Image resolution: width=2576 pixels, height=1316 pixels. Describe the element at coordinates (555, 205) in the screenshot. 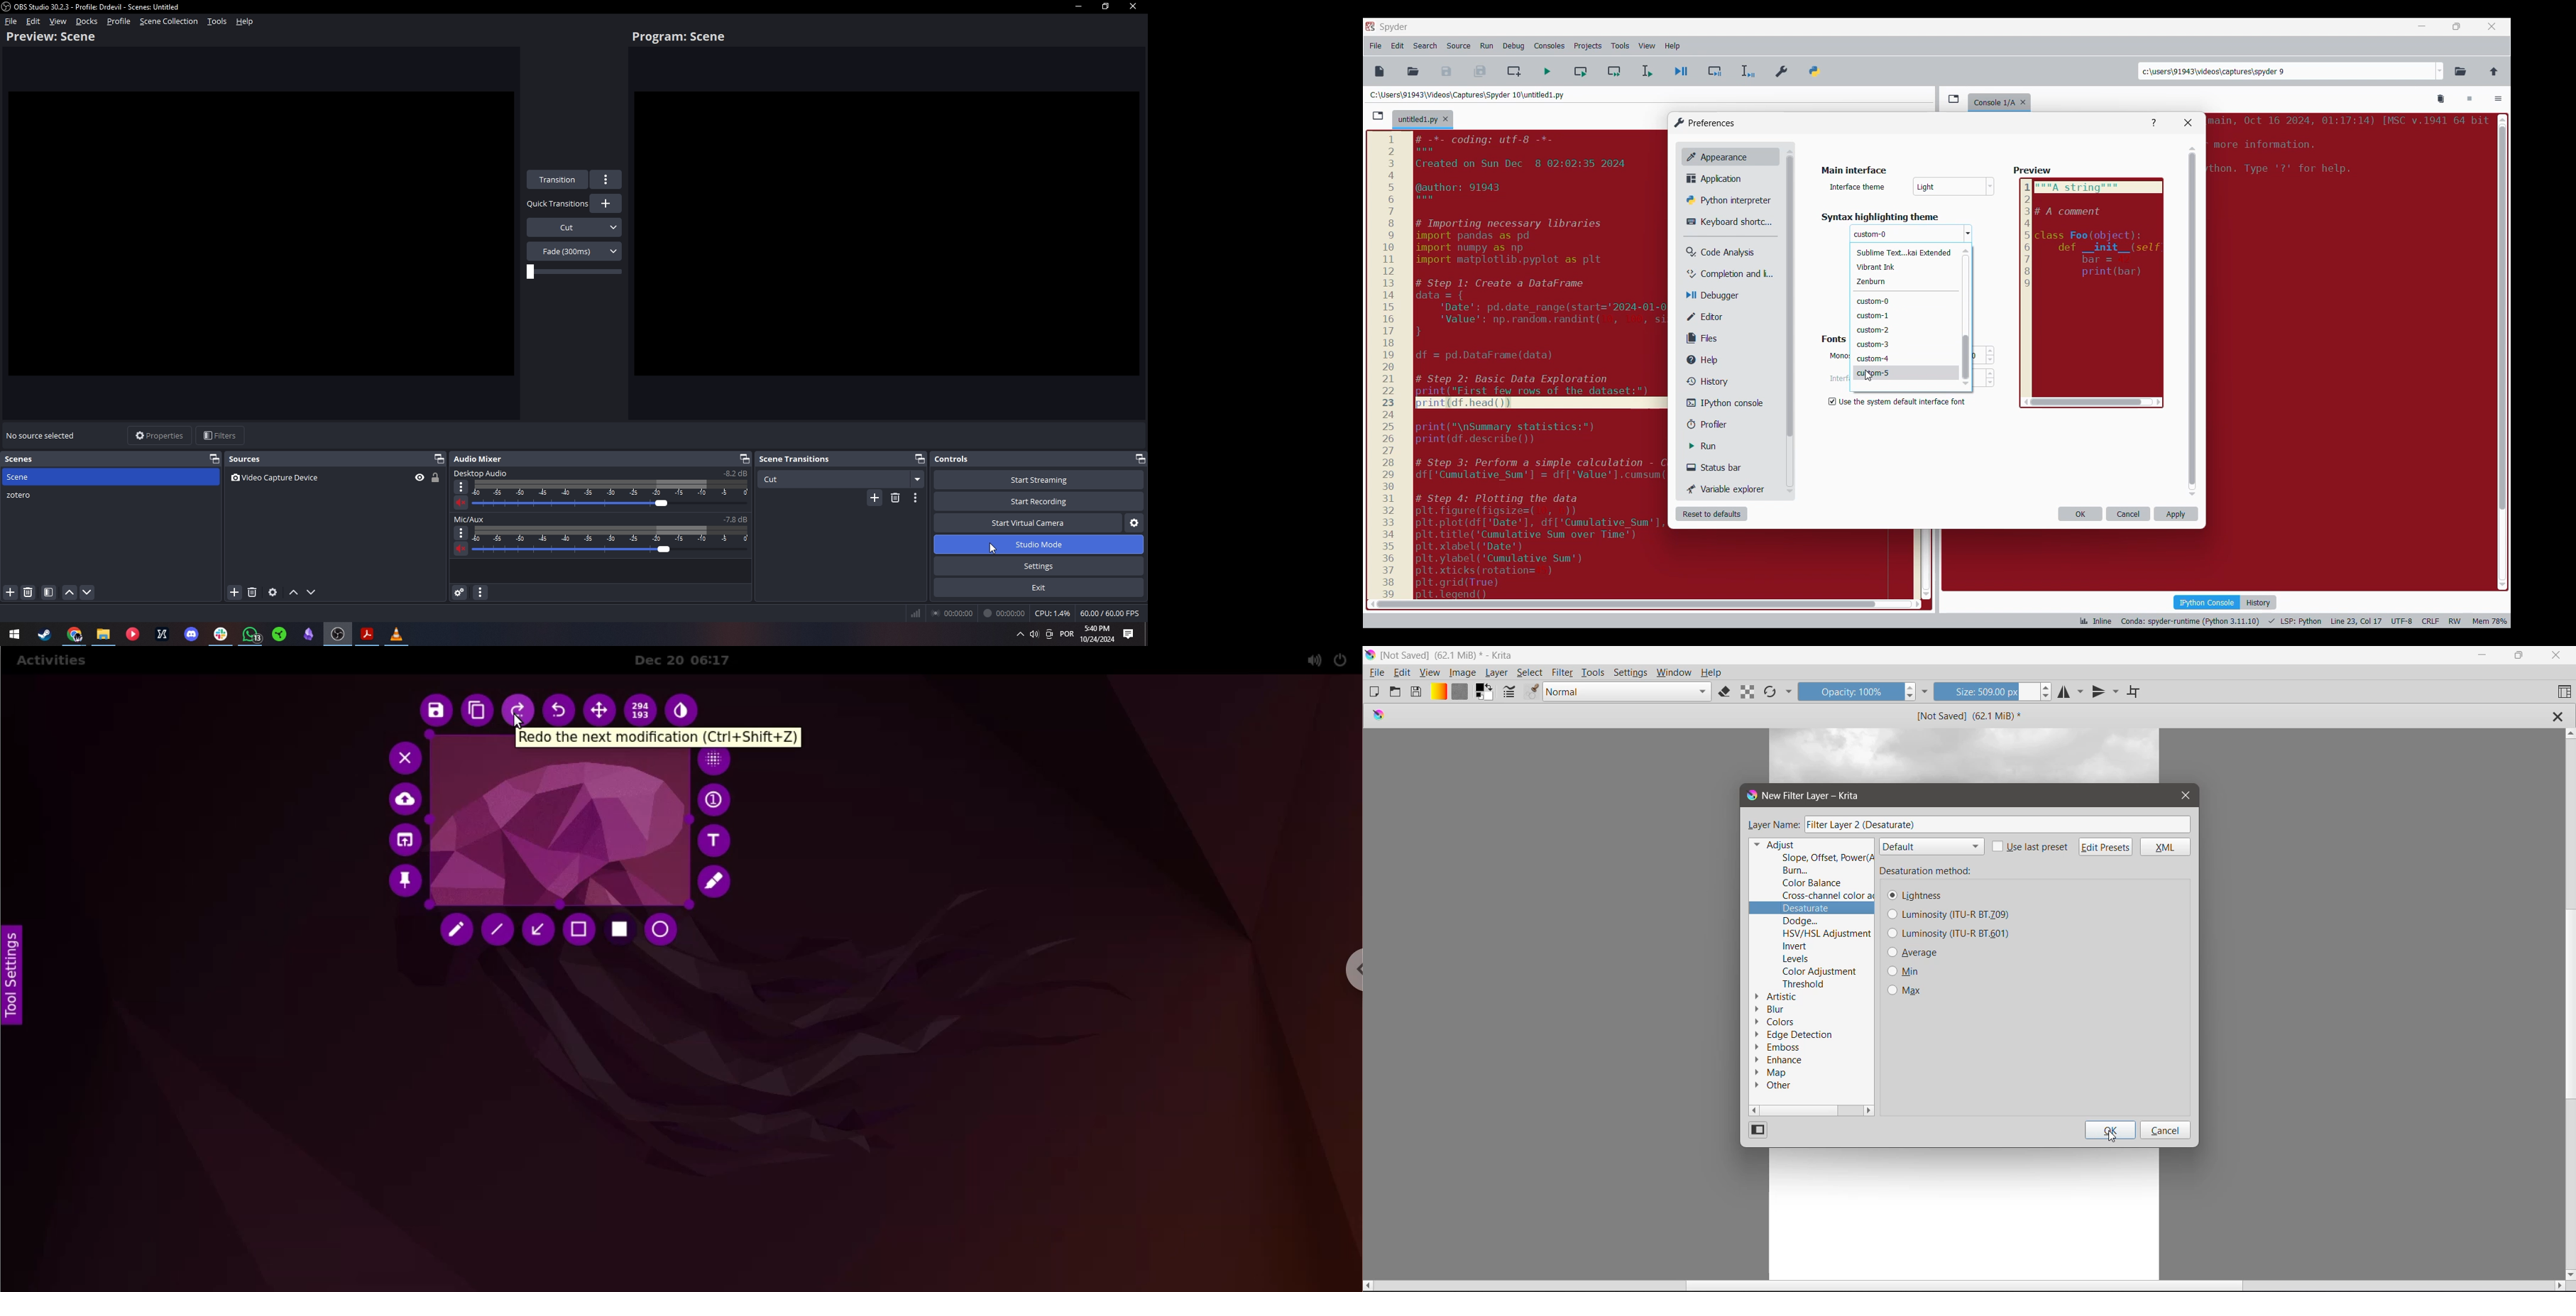

I see `Quick transitions` at that location.